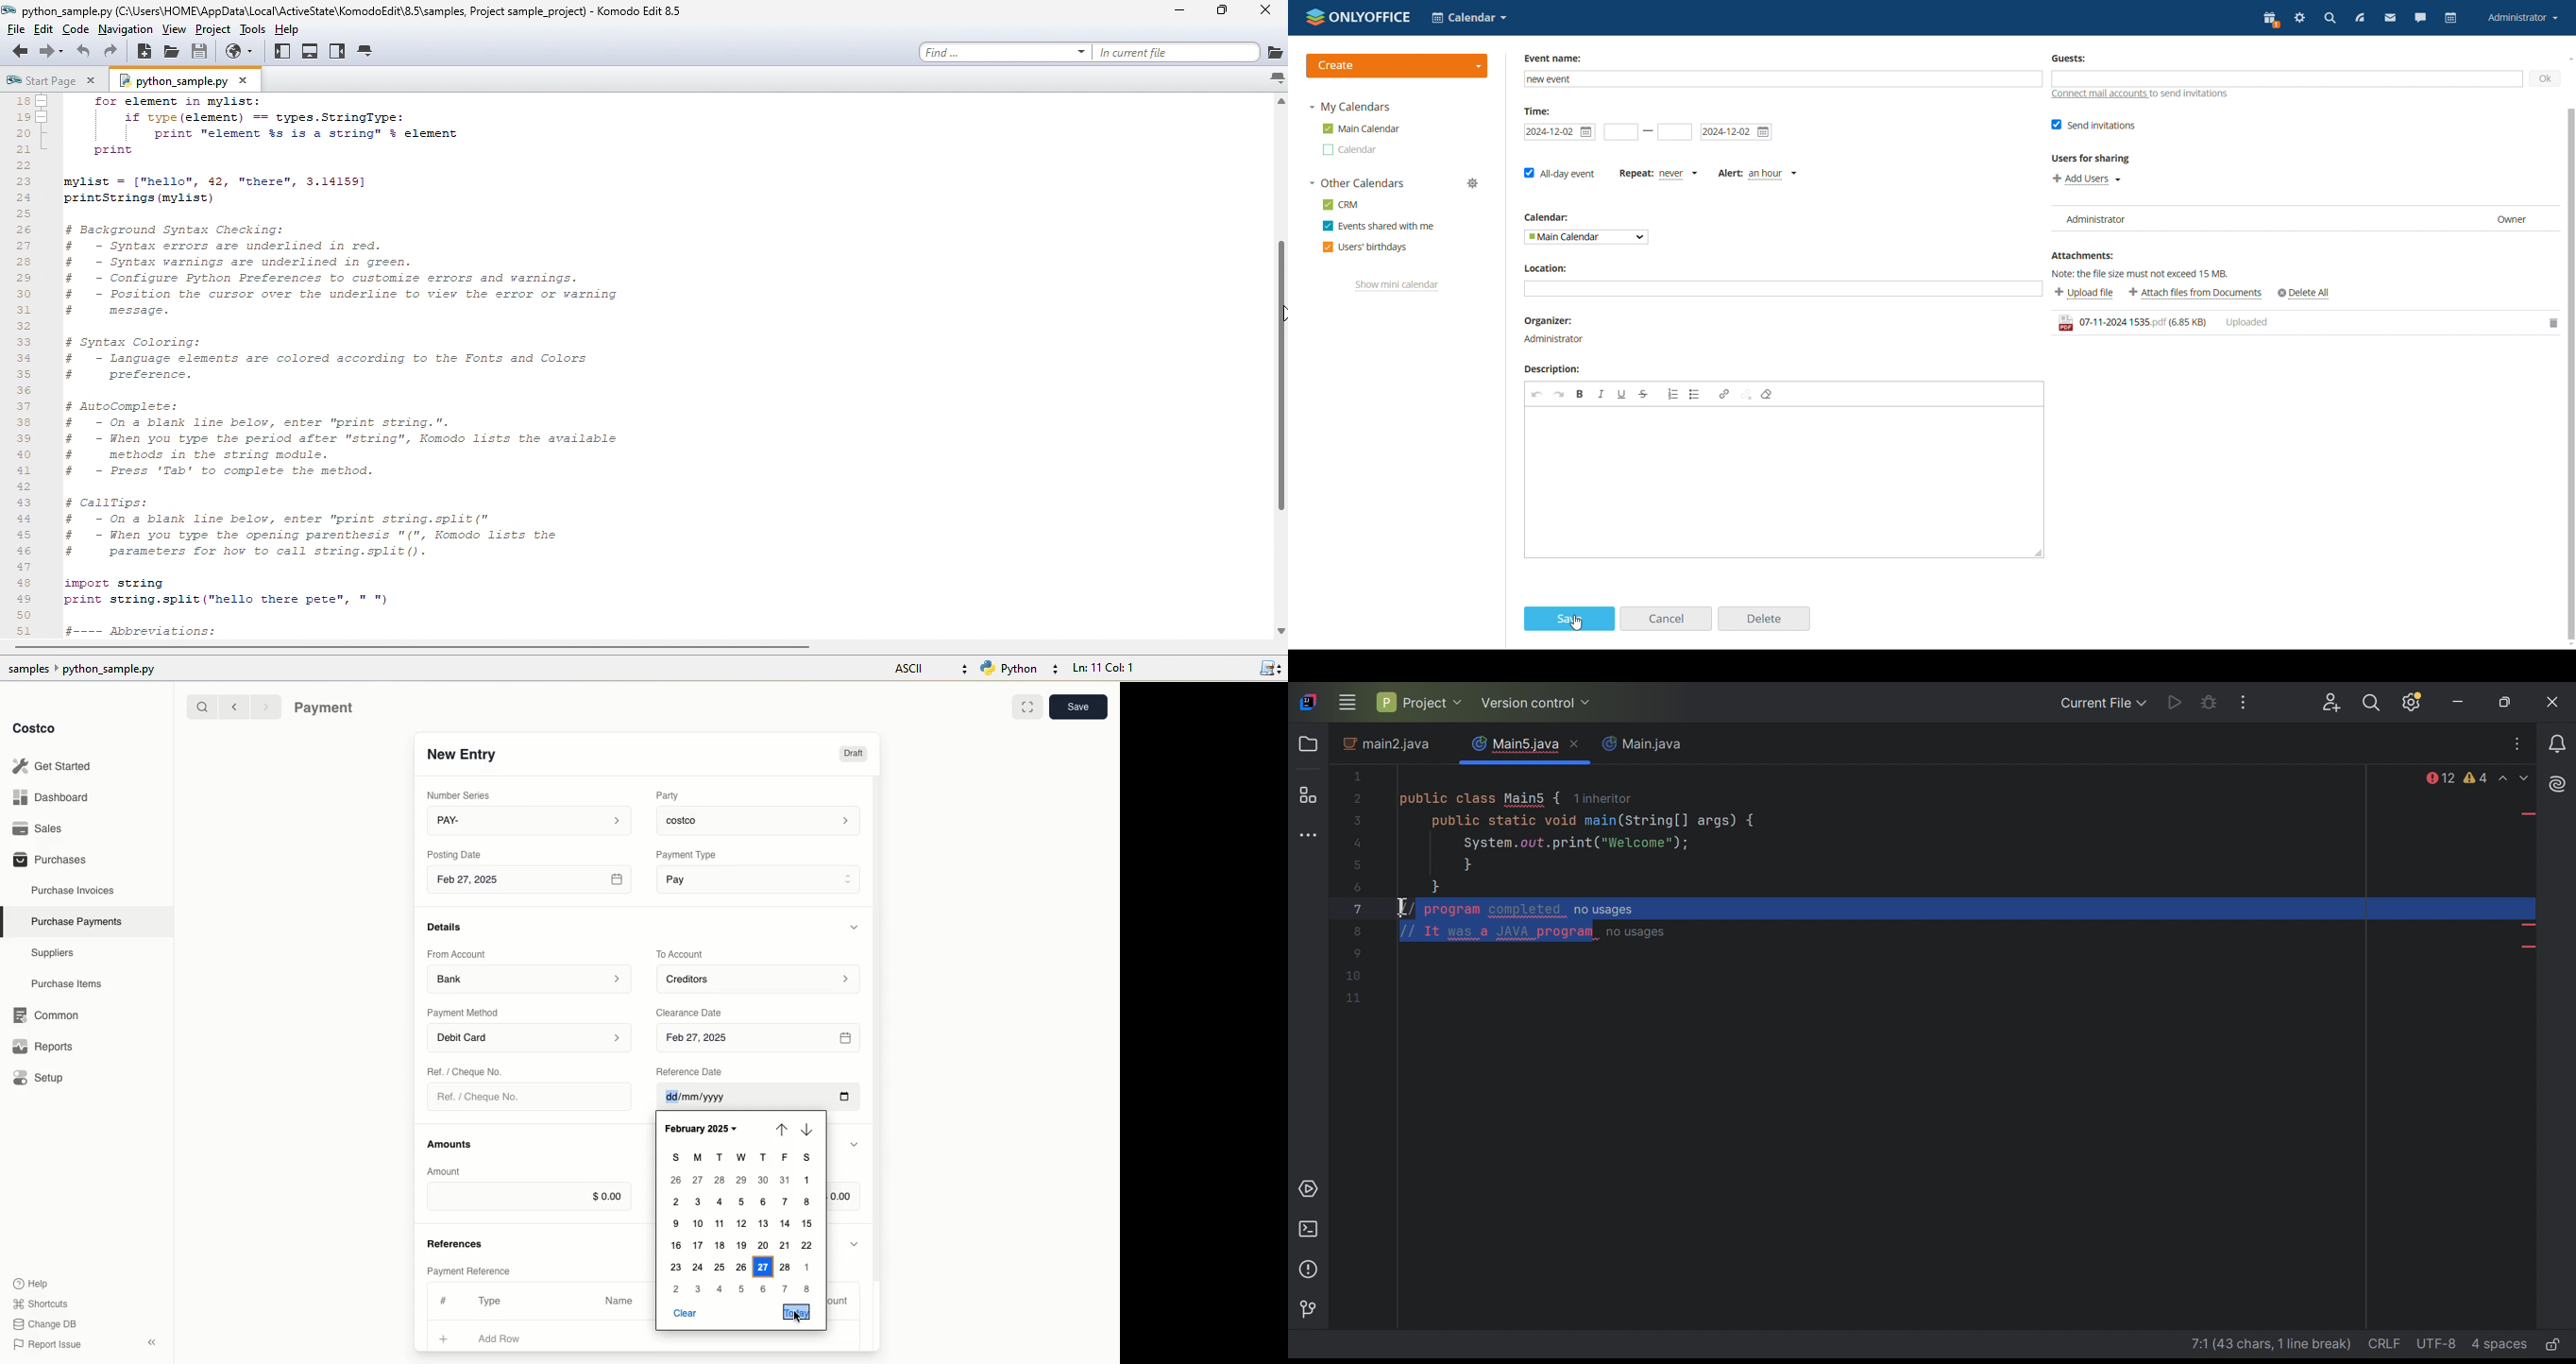 This screenshot has height=1372, width=2576. What do you see at coordinates (234, 706) in the screenshot?
I see `Back` at bounding box center [234, 706].